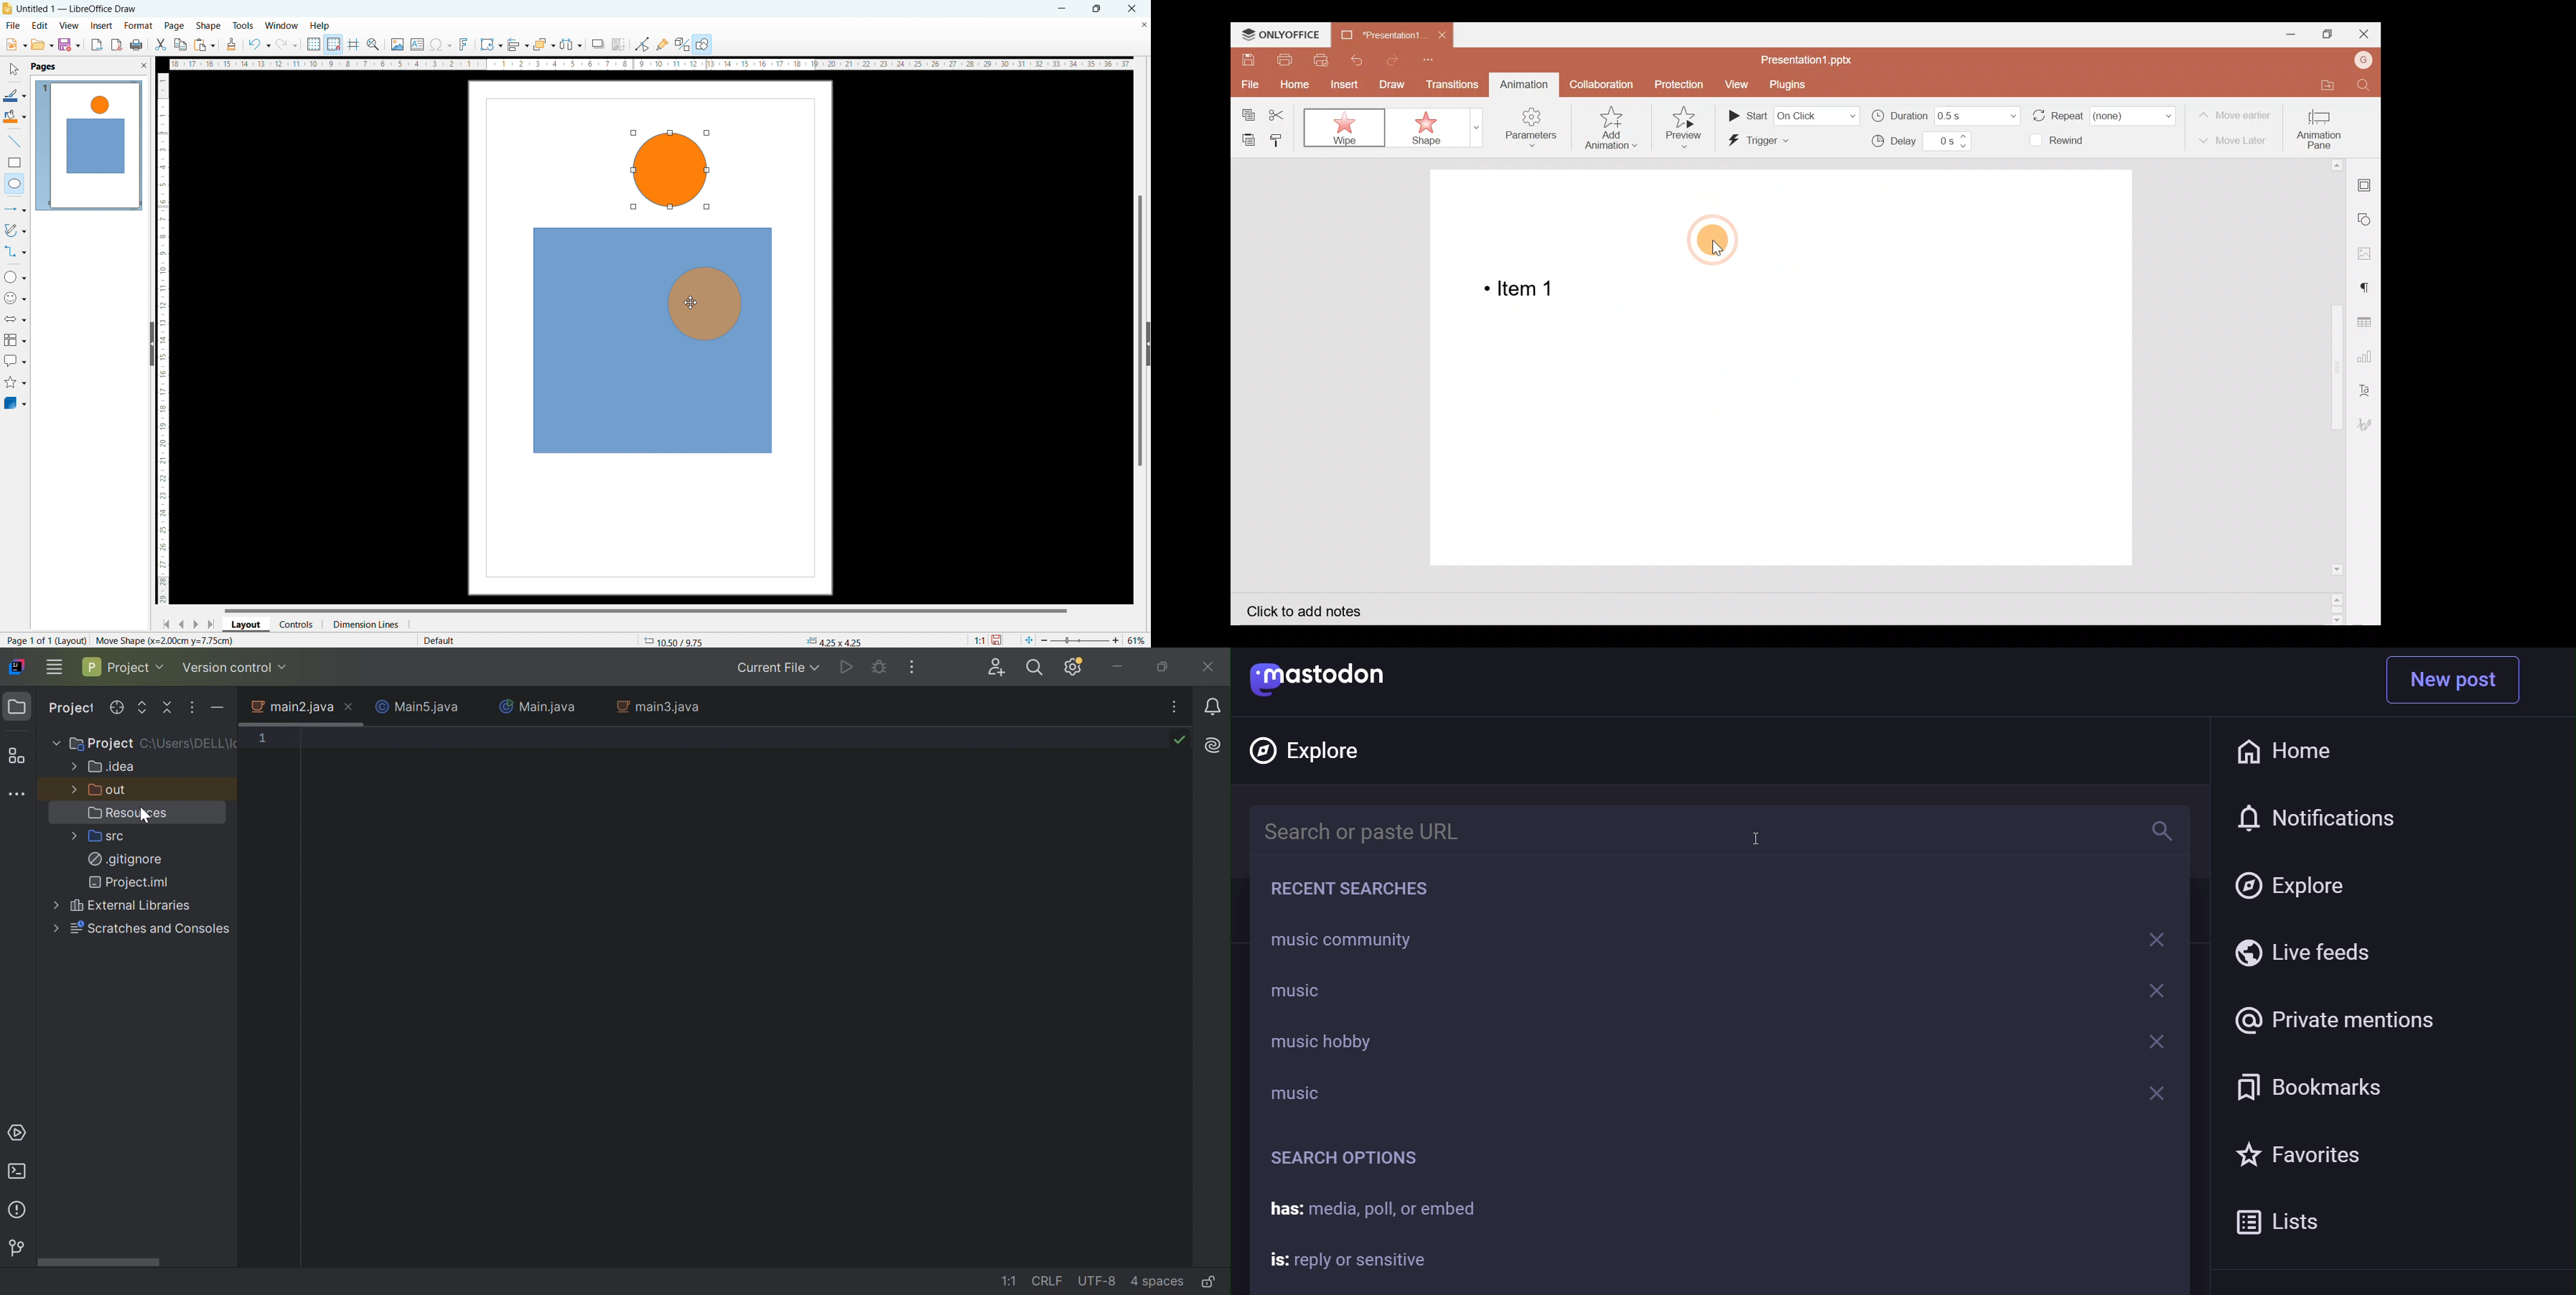 This screenshot has height=1316, width=2576. What do you see at coordinates (14, 162) in the screenshot?
I see `rectangle` at bounding box center [14, 162].